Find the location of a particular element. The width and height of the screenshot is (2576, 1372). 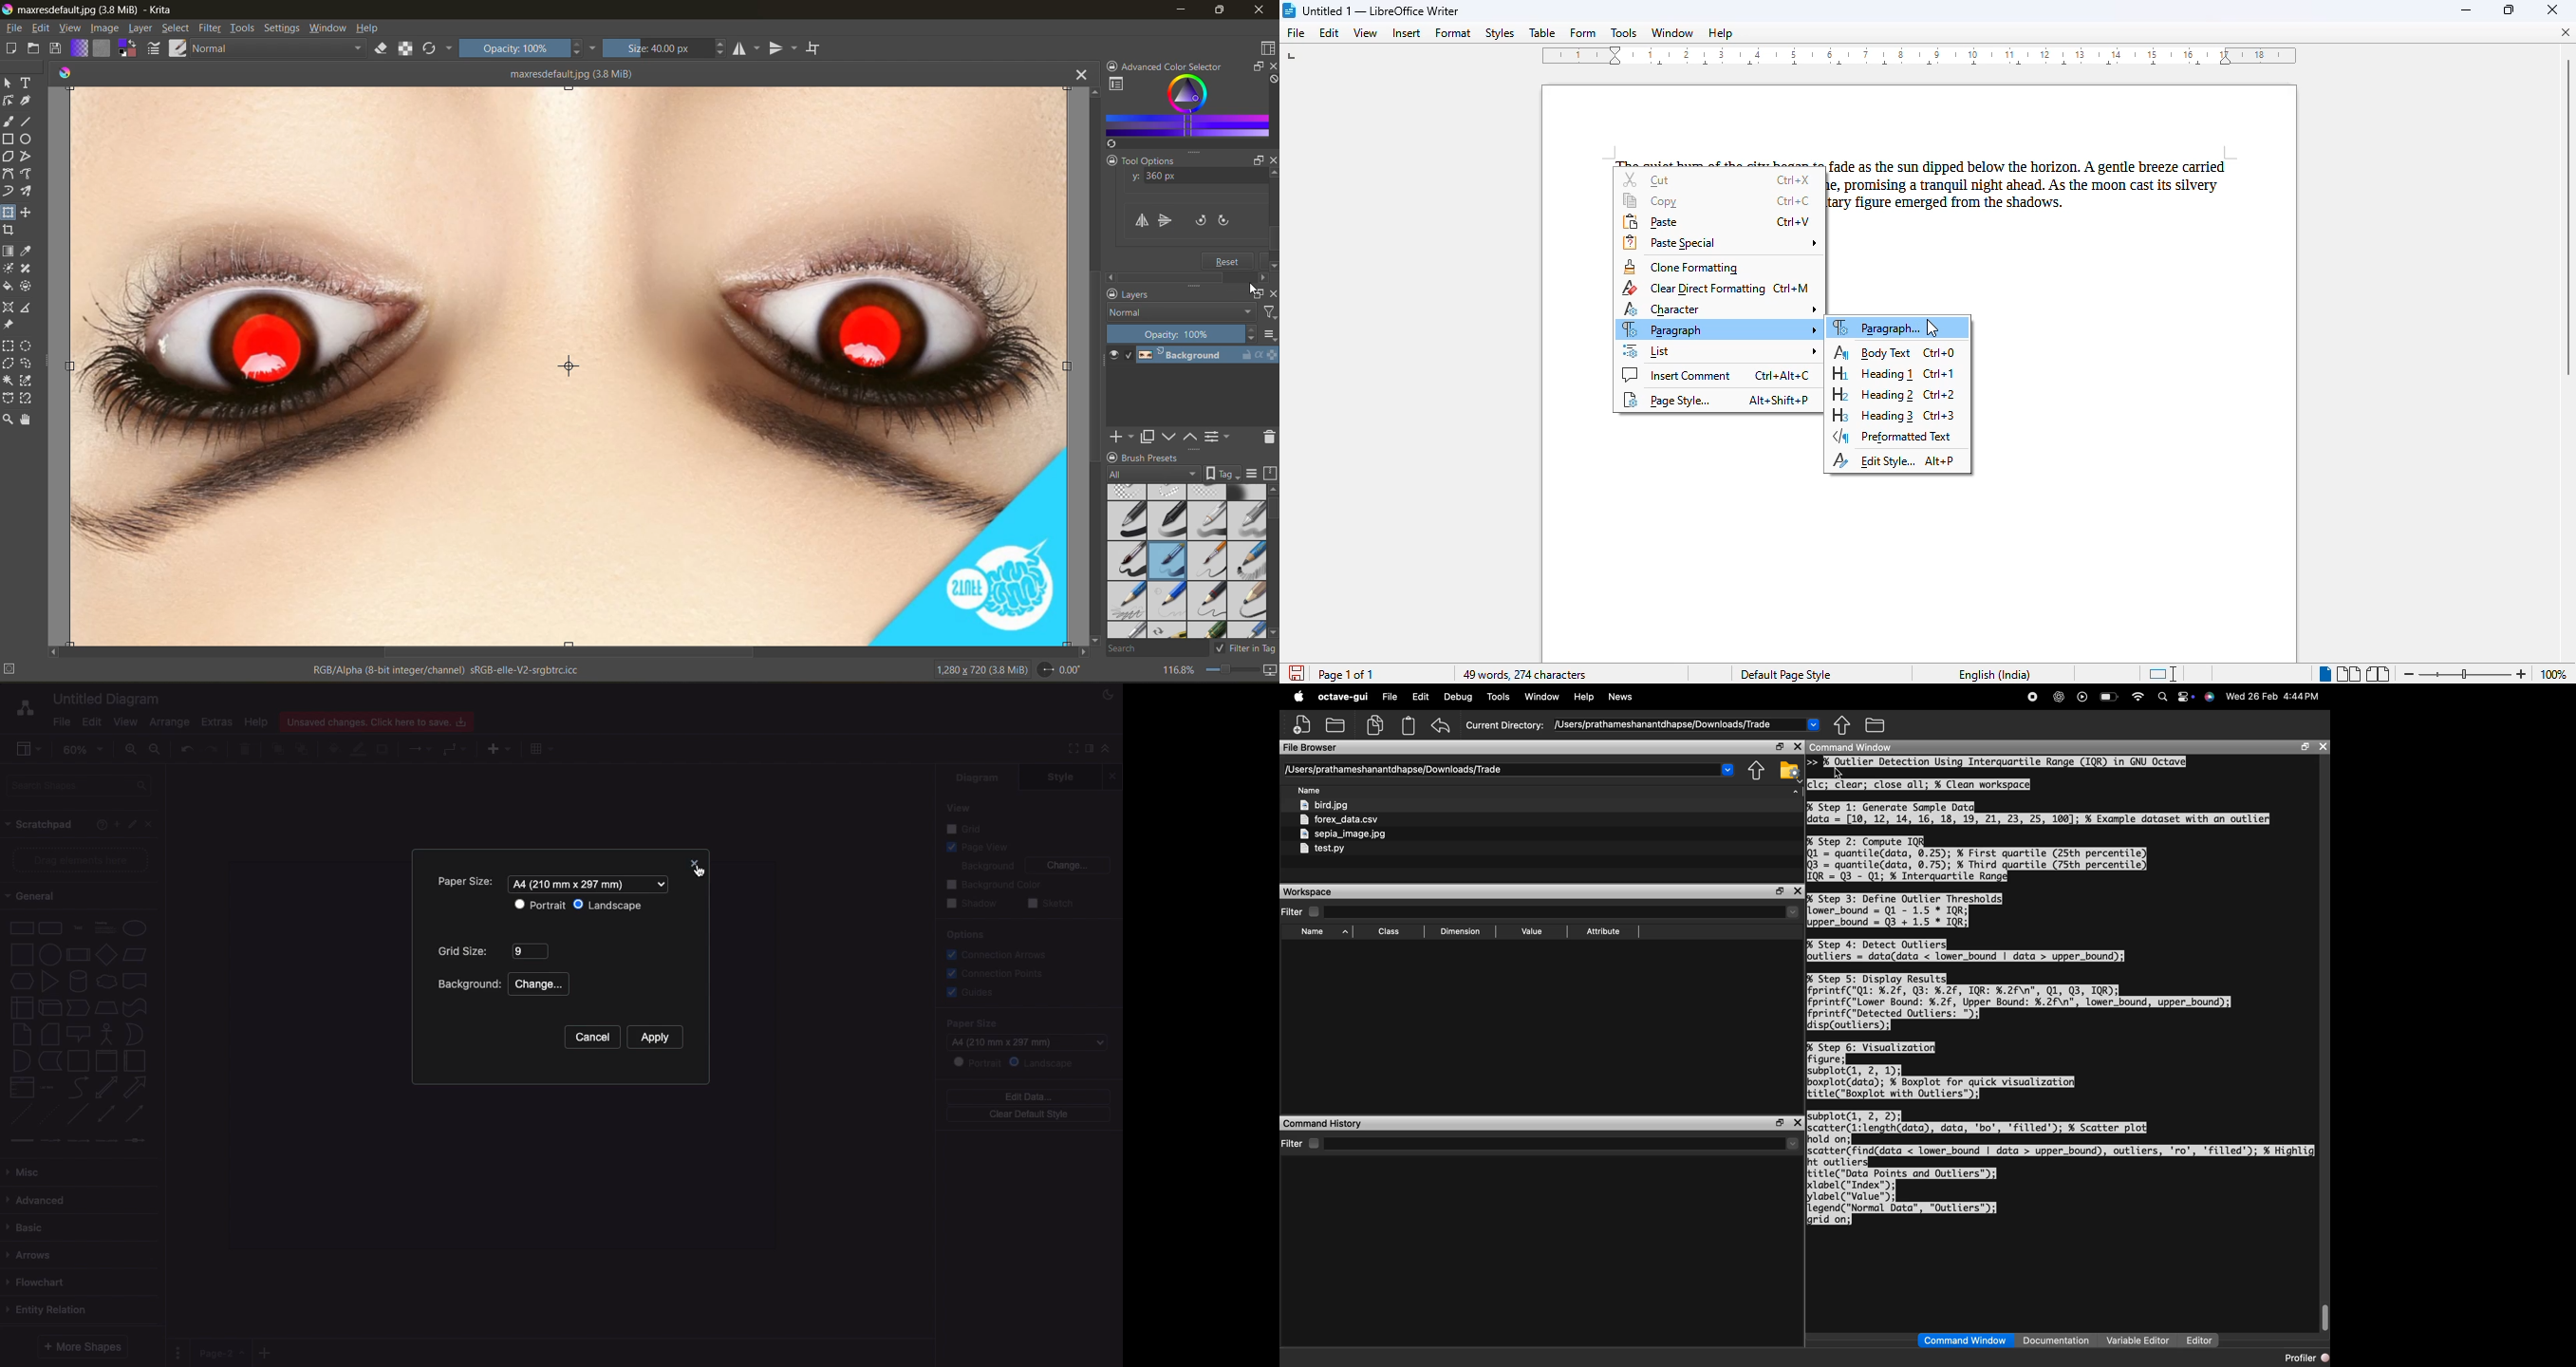

tool is located at coordinates (25, 285).